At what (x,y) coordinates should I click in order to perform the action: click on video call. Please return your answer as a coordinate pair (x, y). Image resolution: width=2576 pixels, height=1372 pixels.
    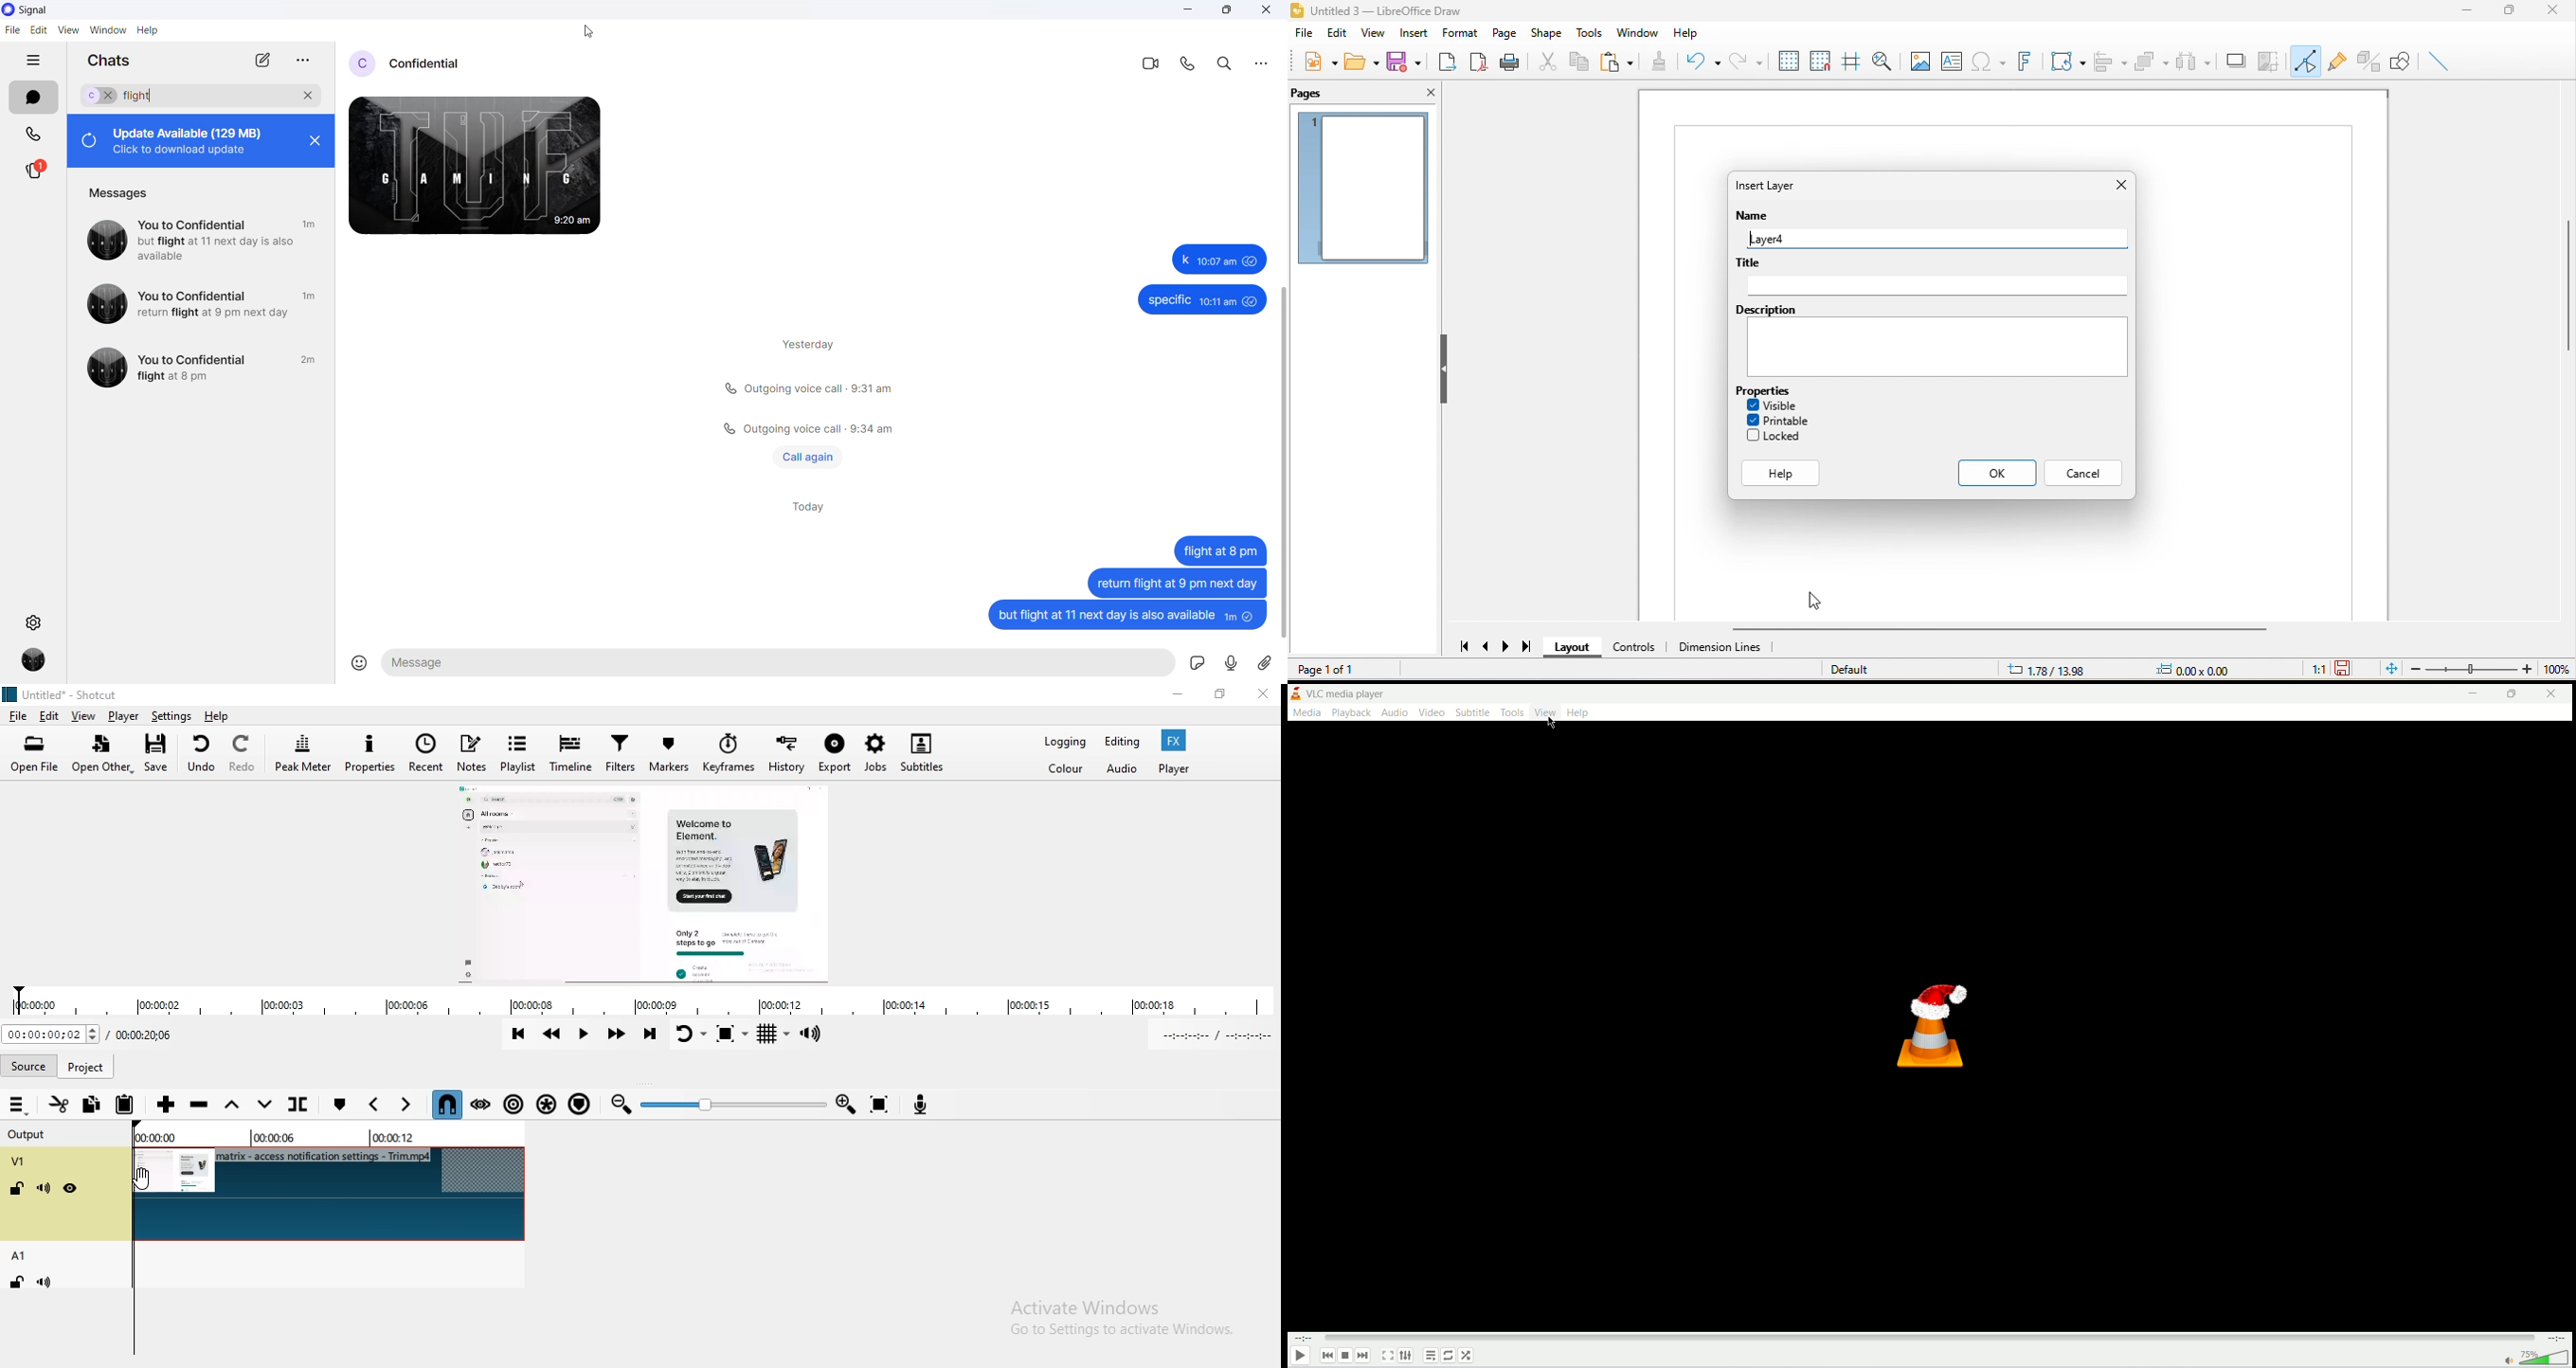
    Looking at the image, I should click on (1154, 62).